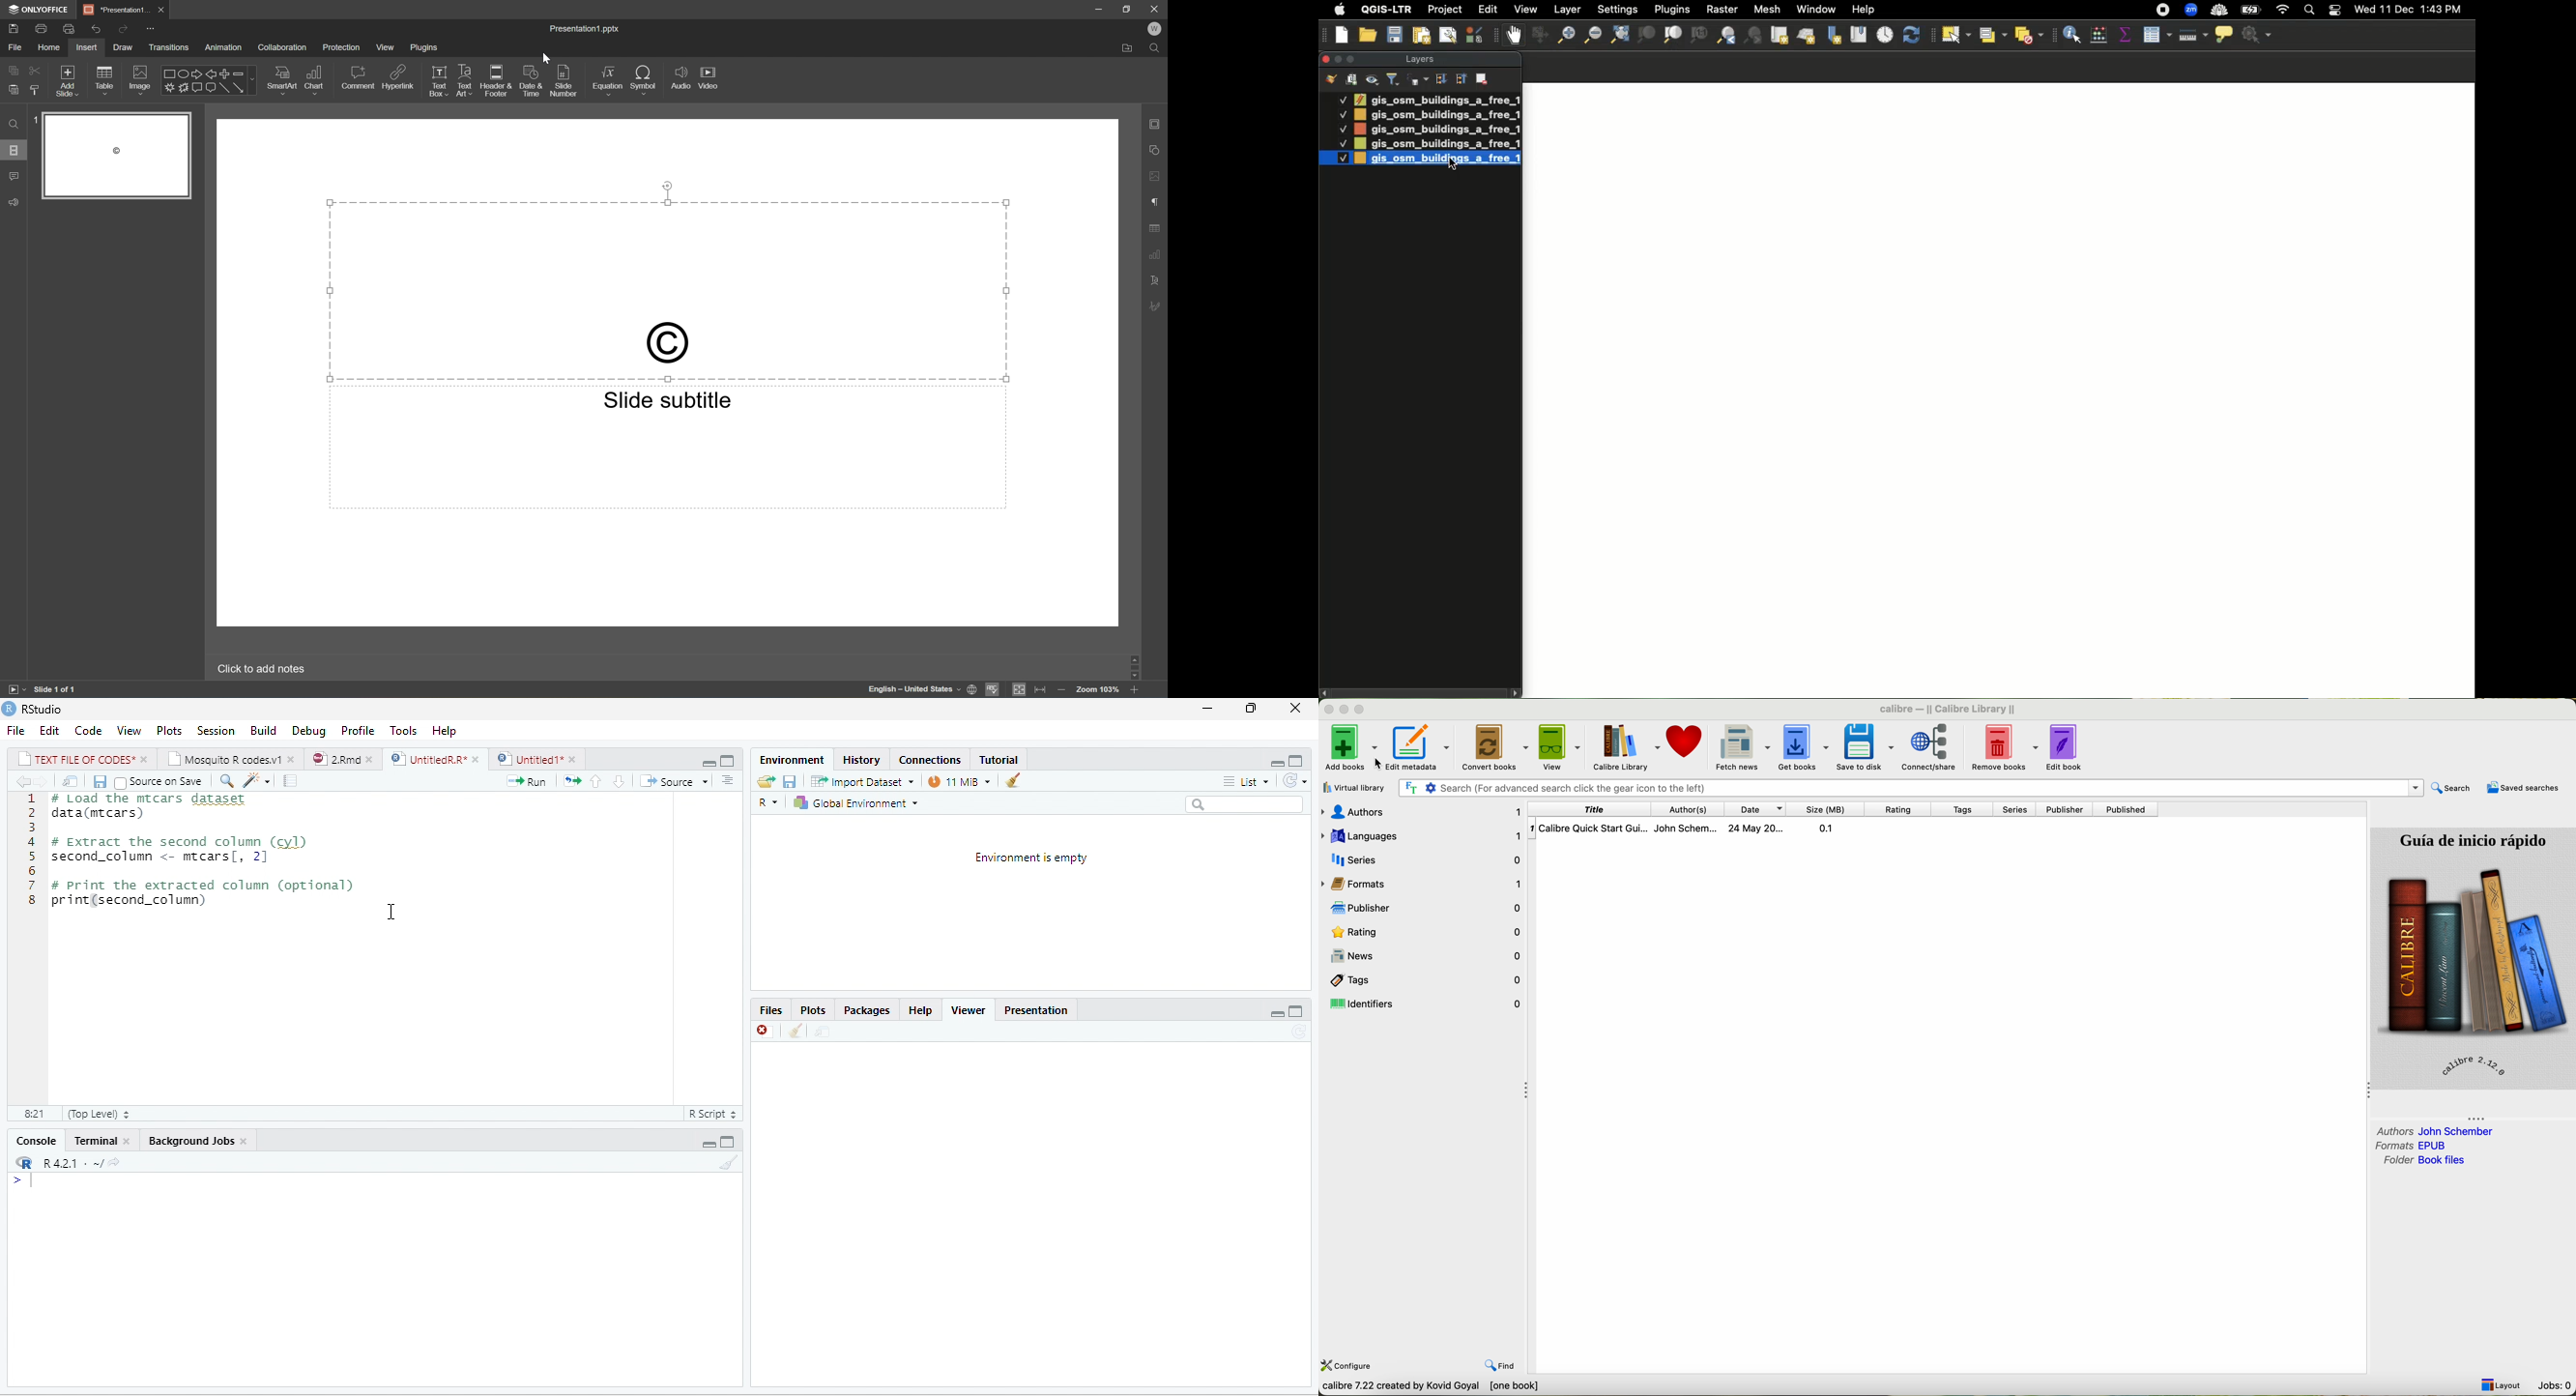 The width and height of the screenshot is (2576, 1400). Describe the element at coordinates (14, 730) in the screenshot. I see `File` at that location.